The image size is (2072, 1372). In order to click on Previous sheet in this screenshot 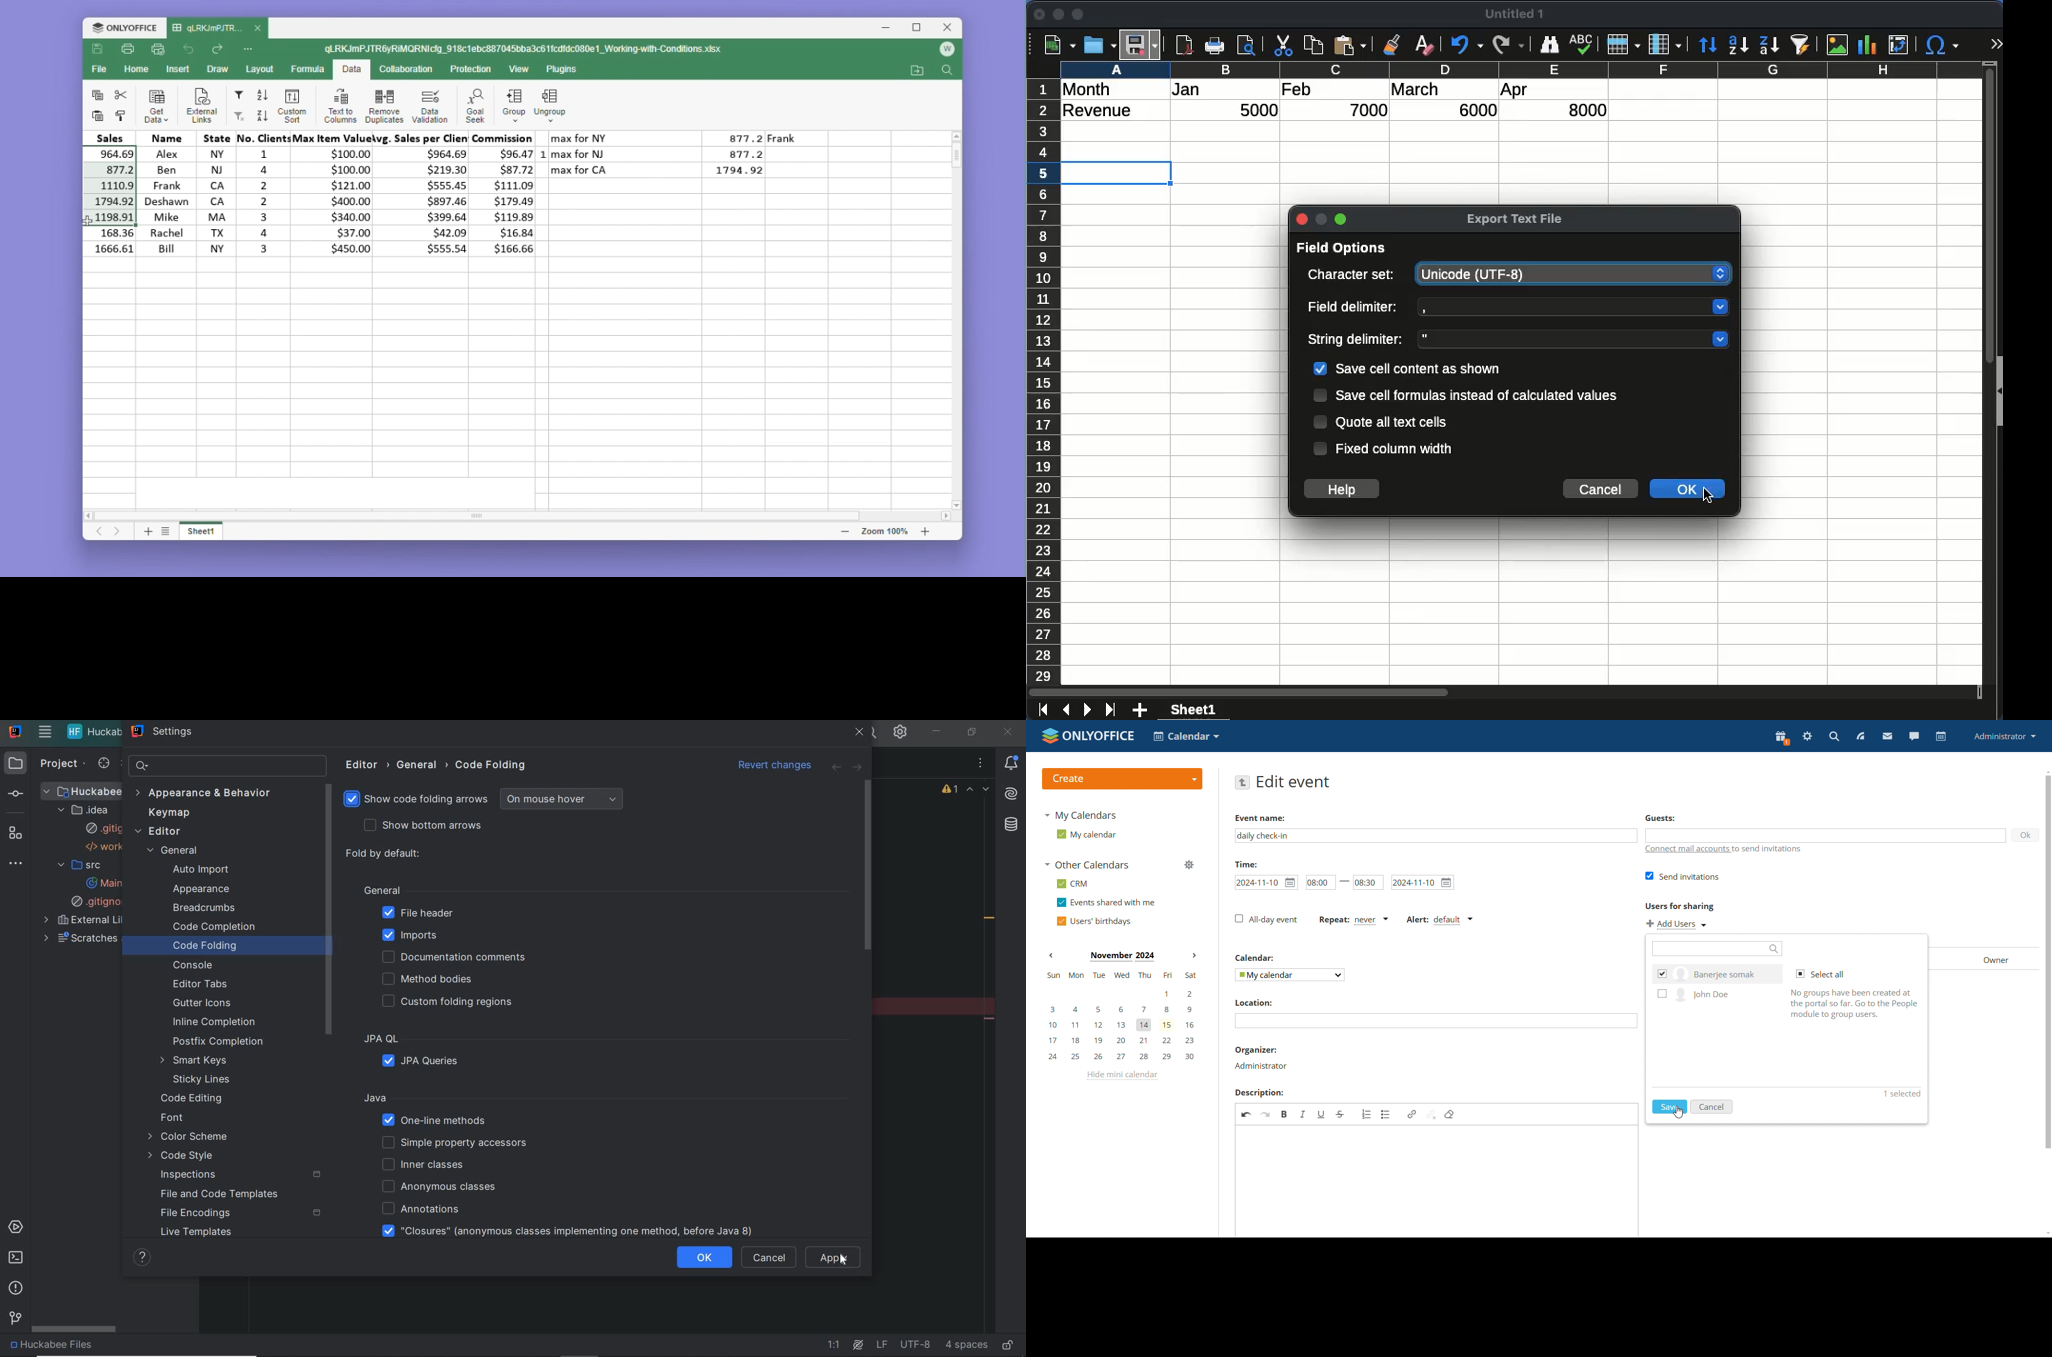, I will do `click(100, 532)`.